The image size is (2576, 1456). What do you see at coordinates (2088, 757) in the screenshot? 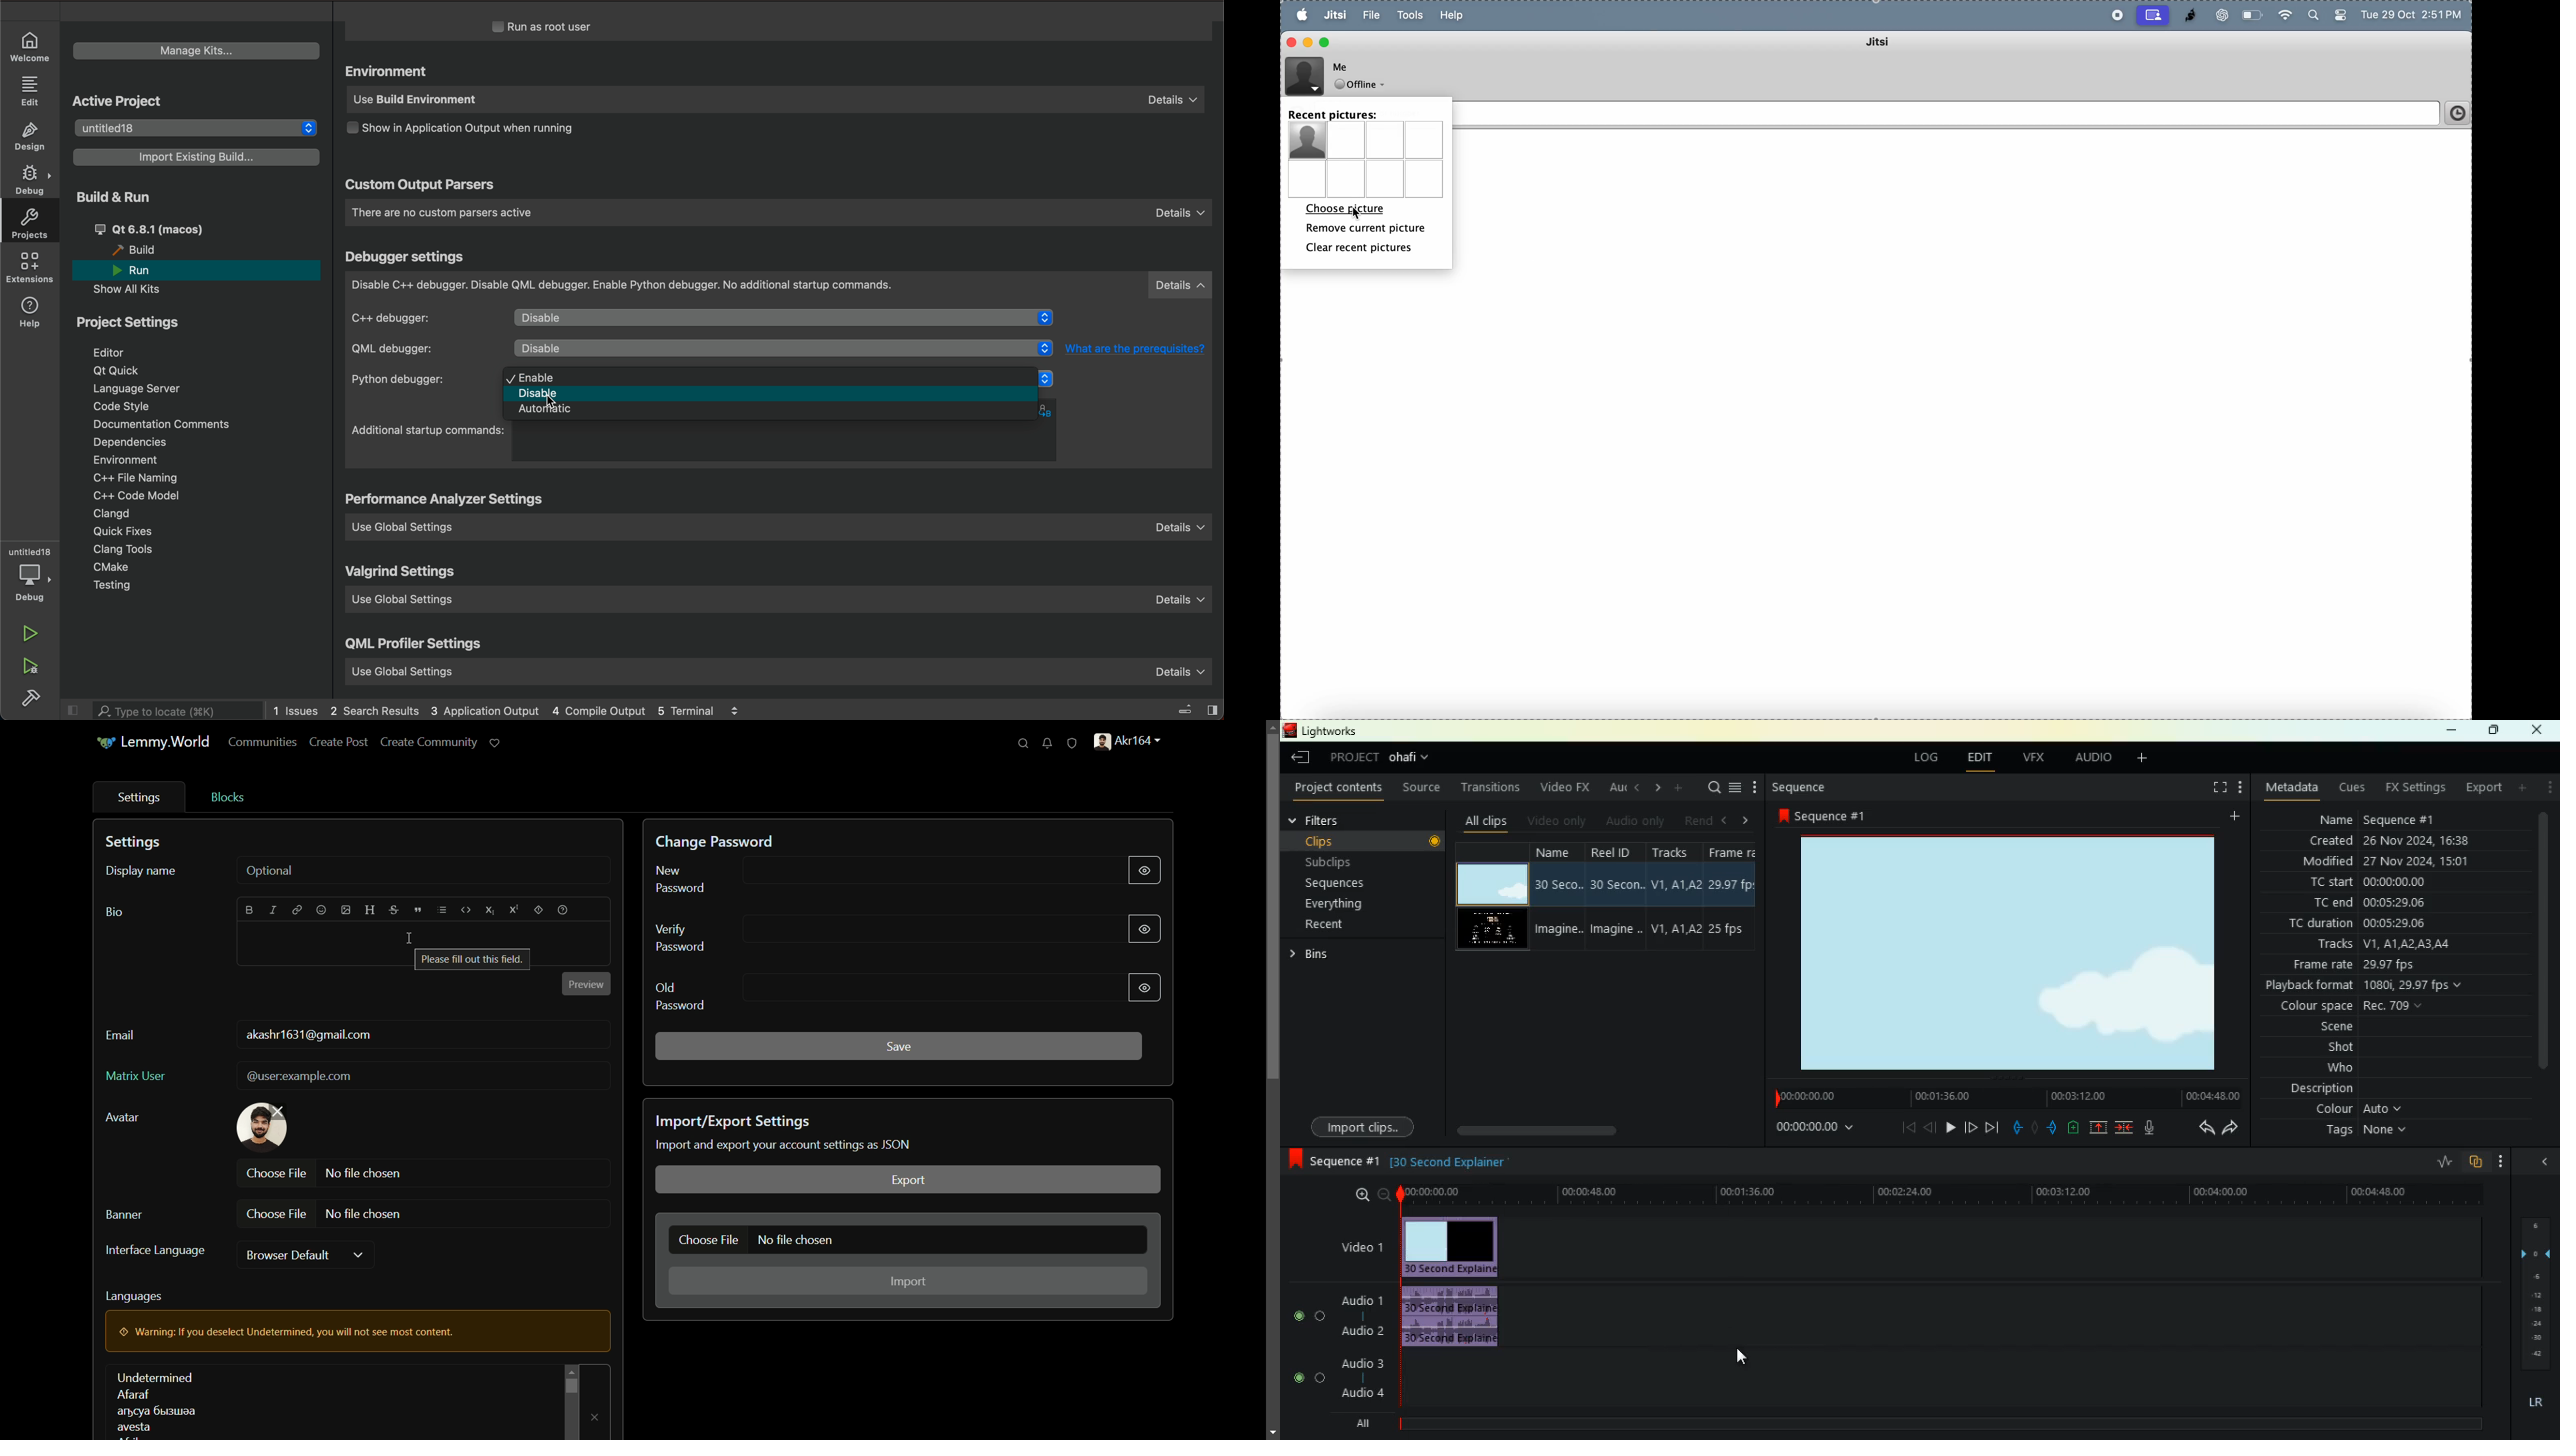
I see `audio` at bounding box center [2088, 757].